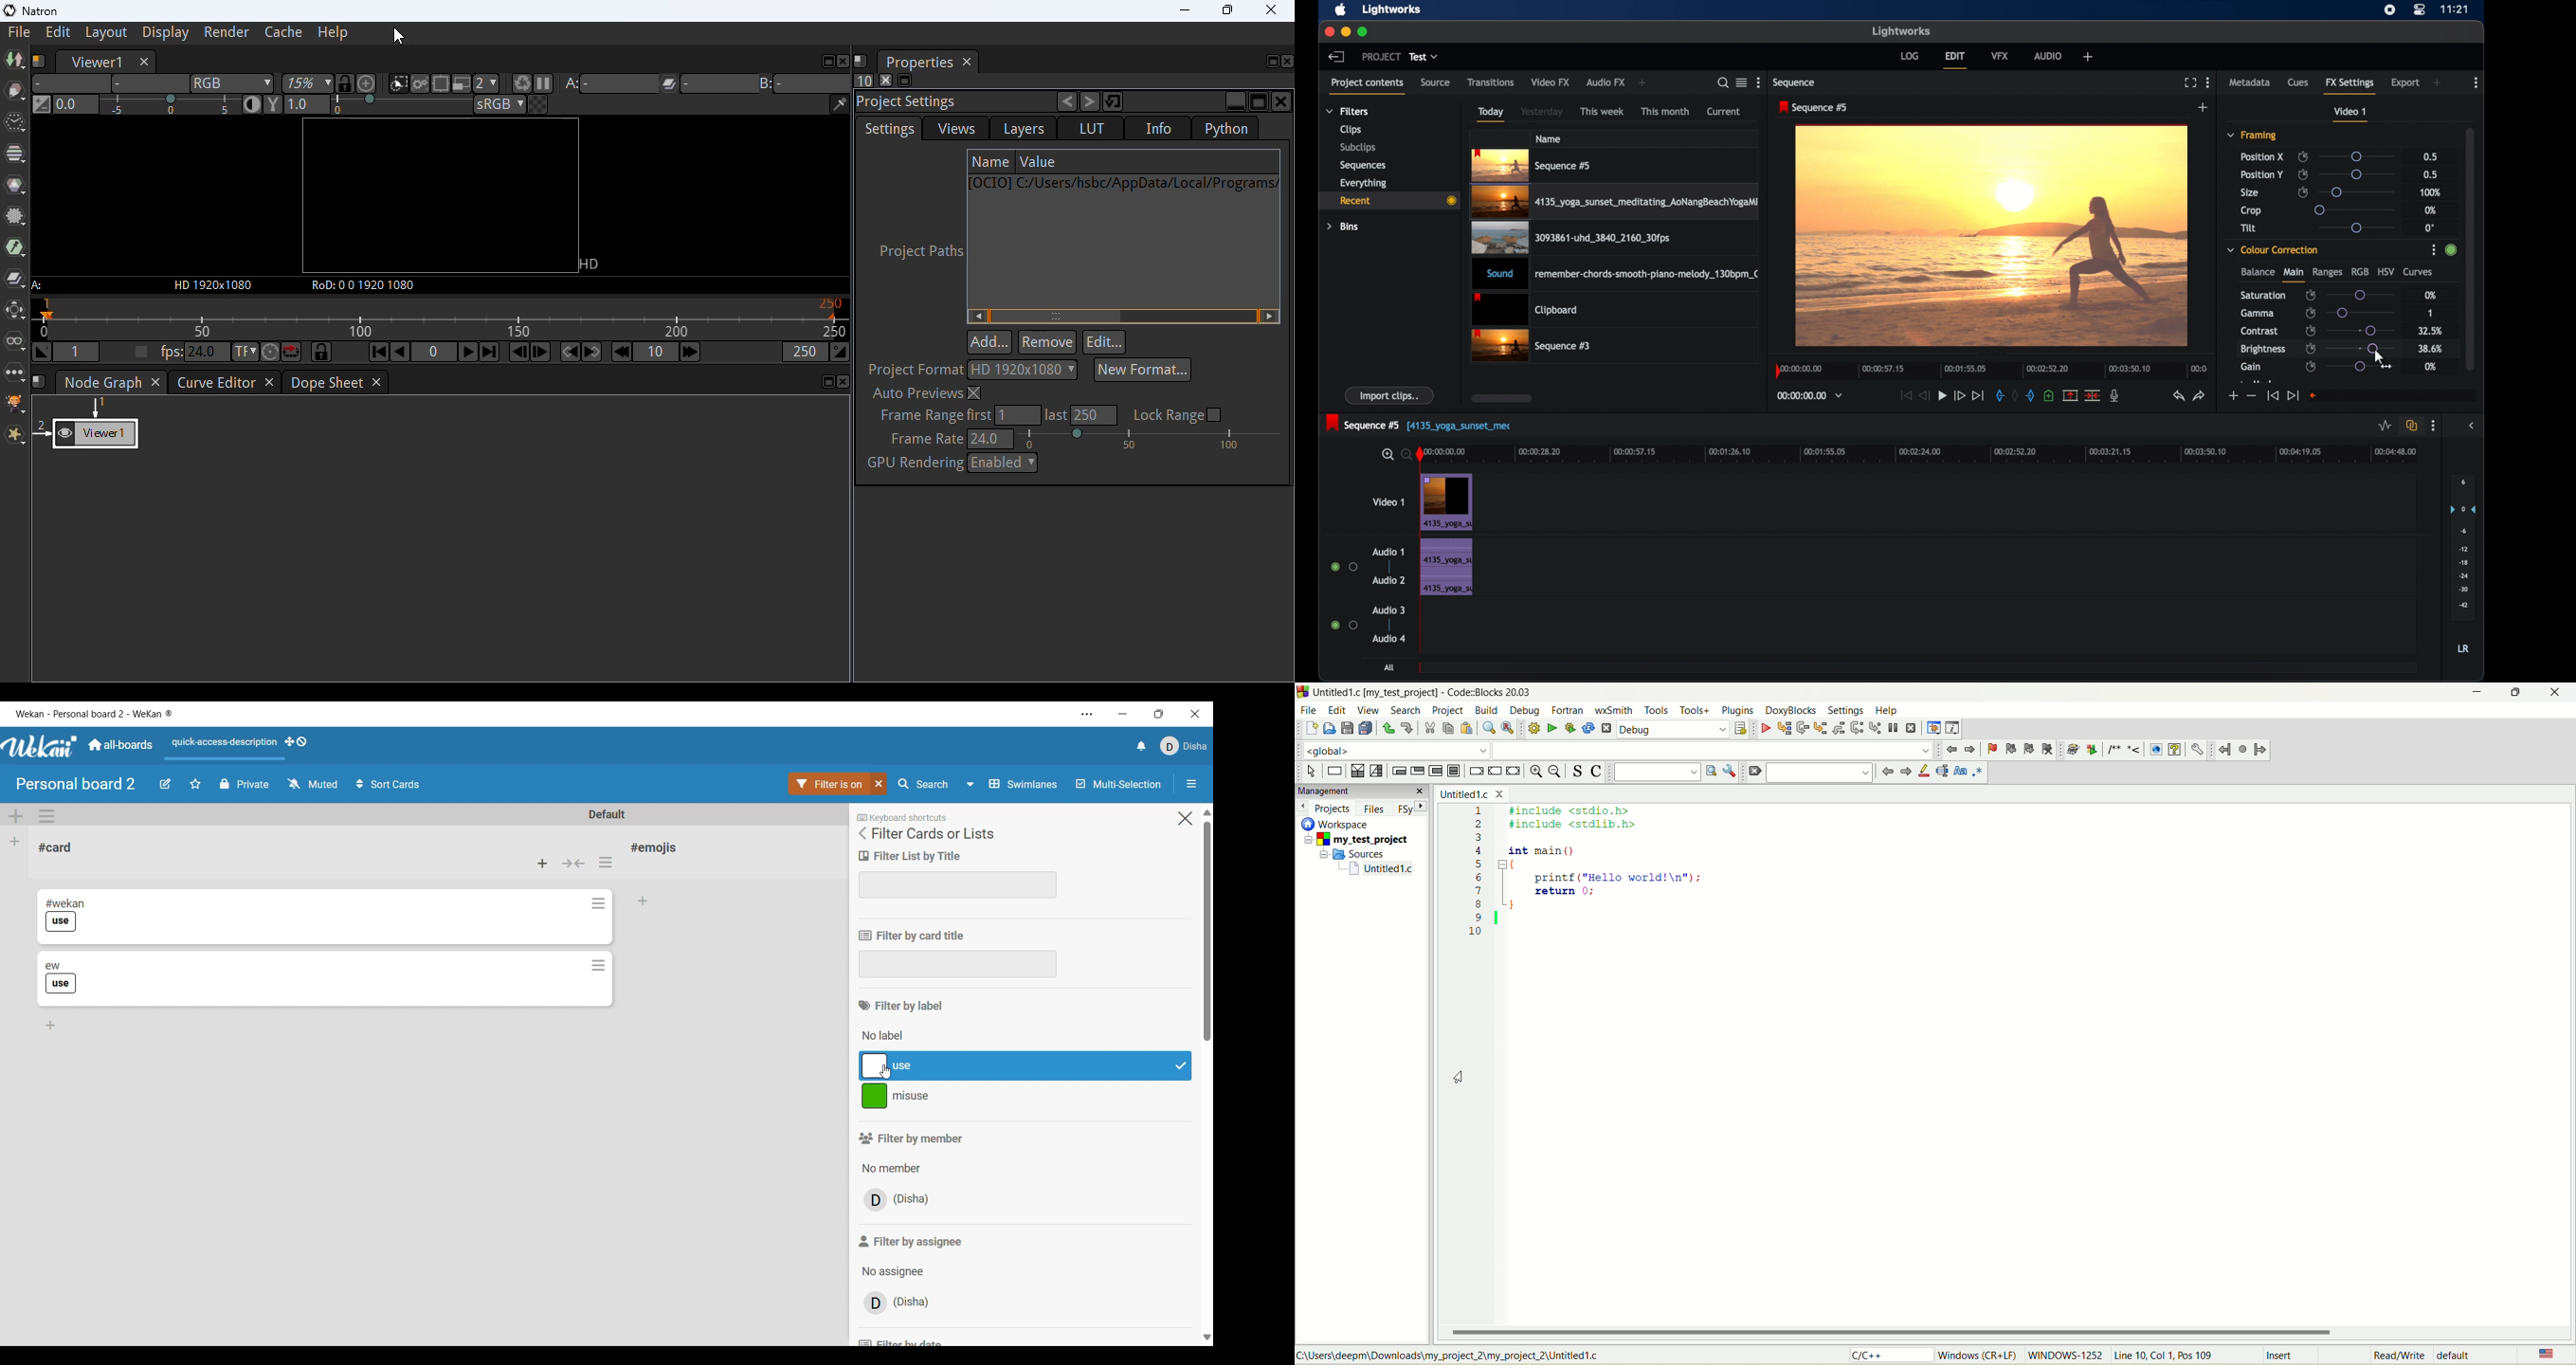  What do you see at coordinates (1876, 729) in the screenshot?
I see `step into instruction` at bounding box center [1876, 729].